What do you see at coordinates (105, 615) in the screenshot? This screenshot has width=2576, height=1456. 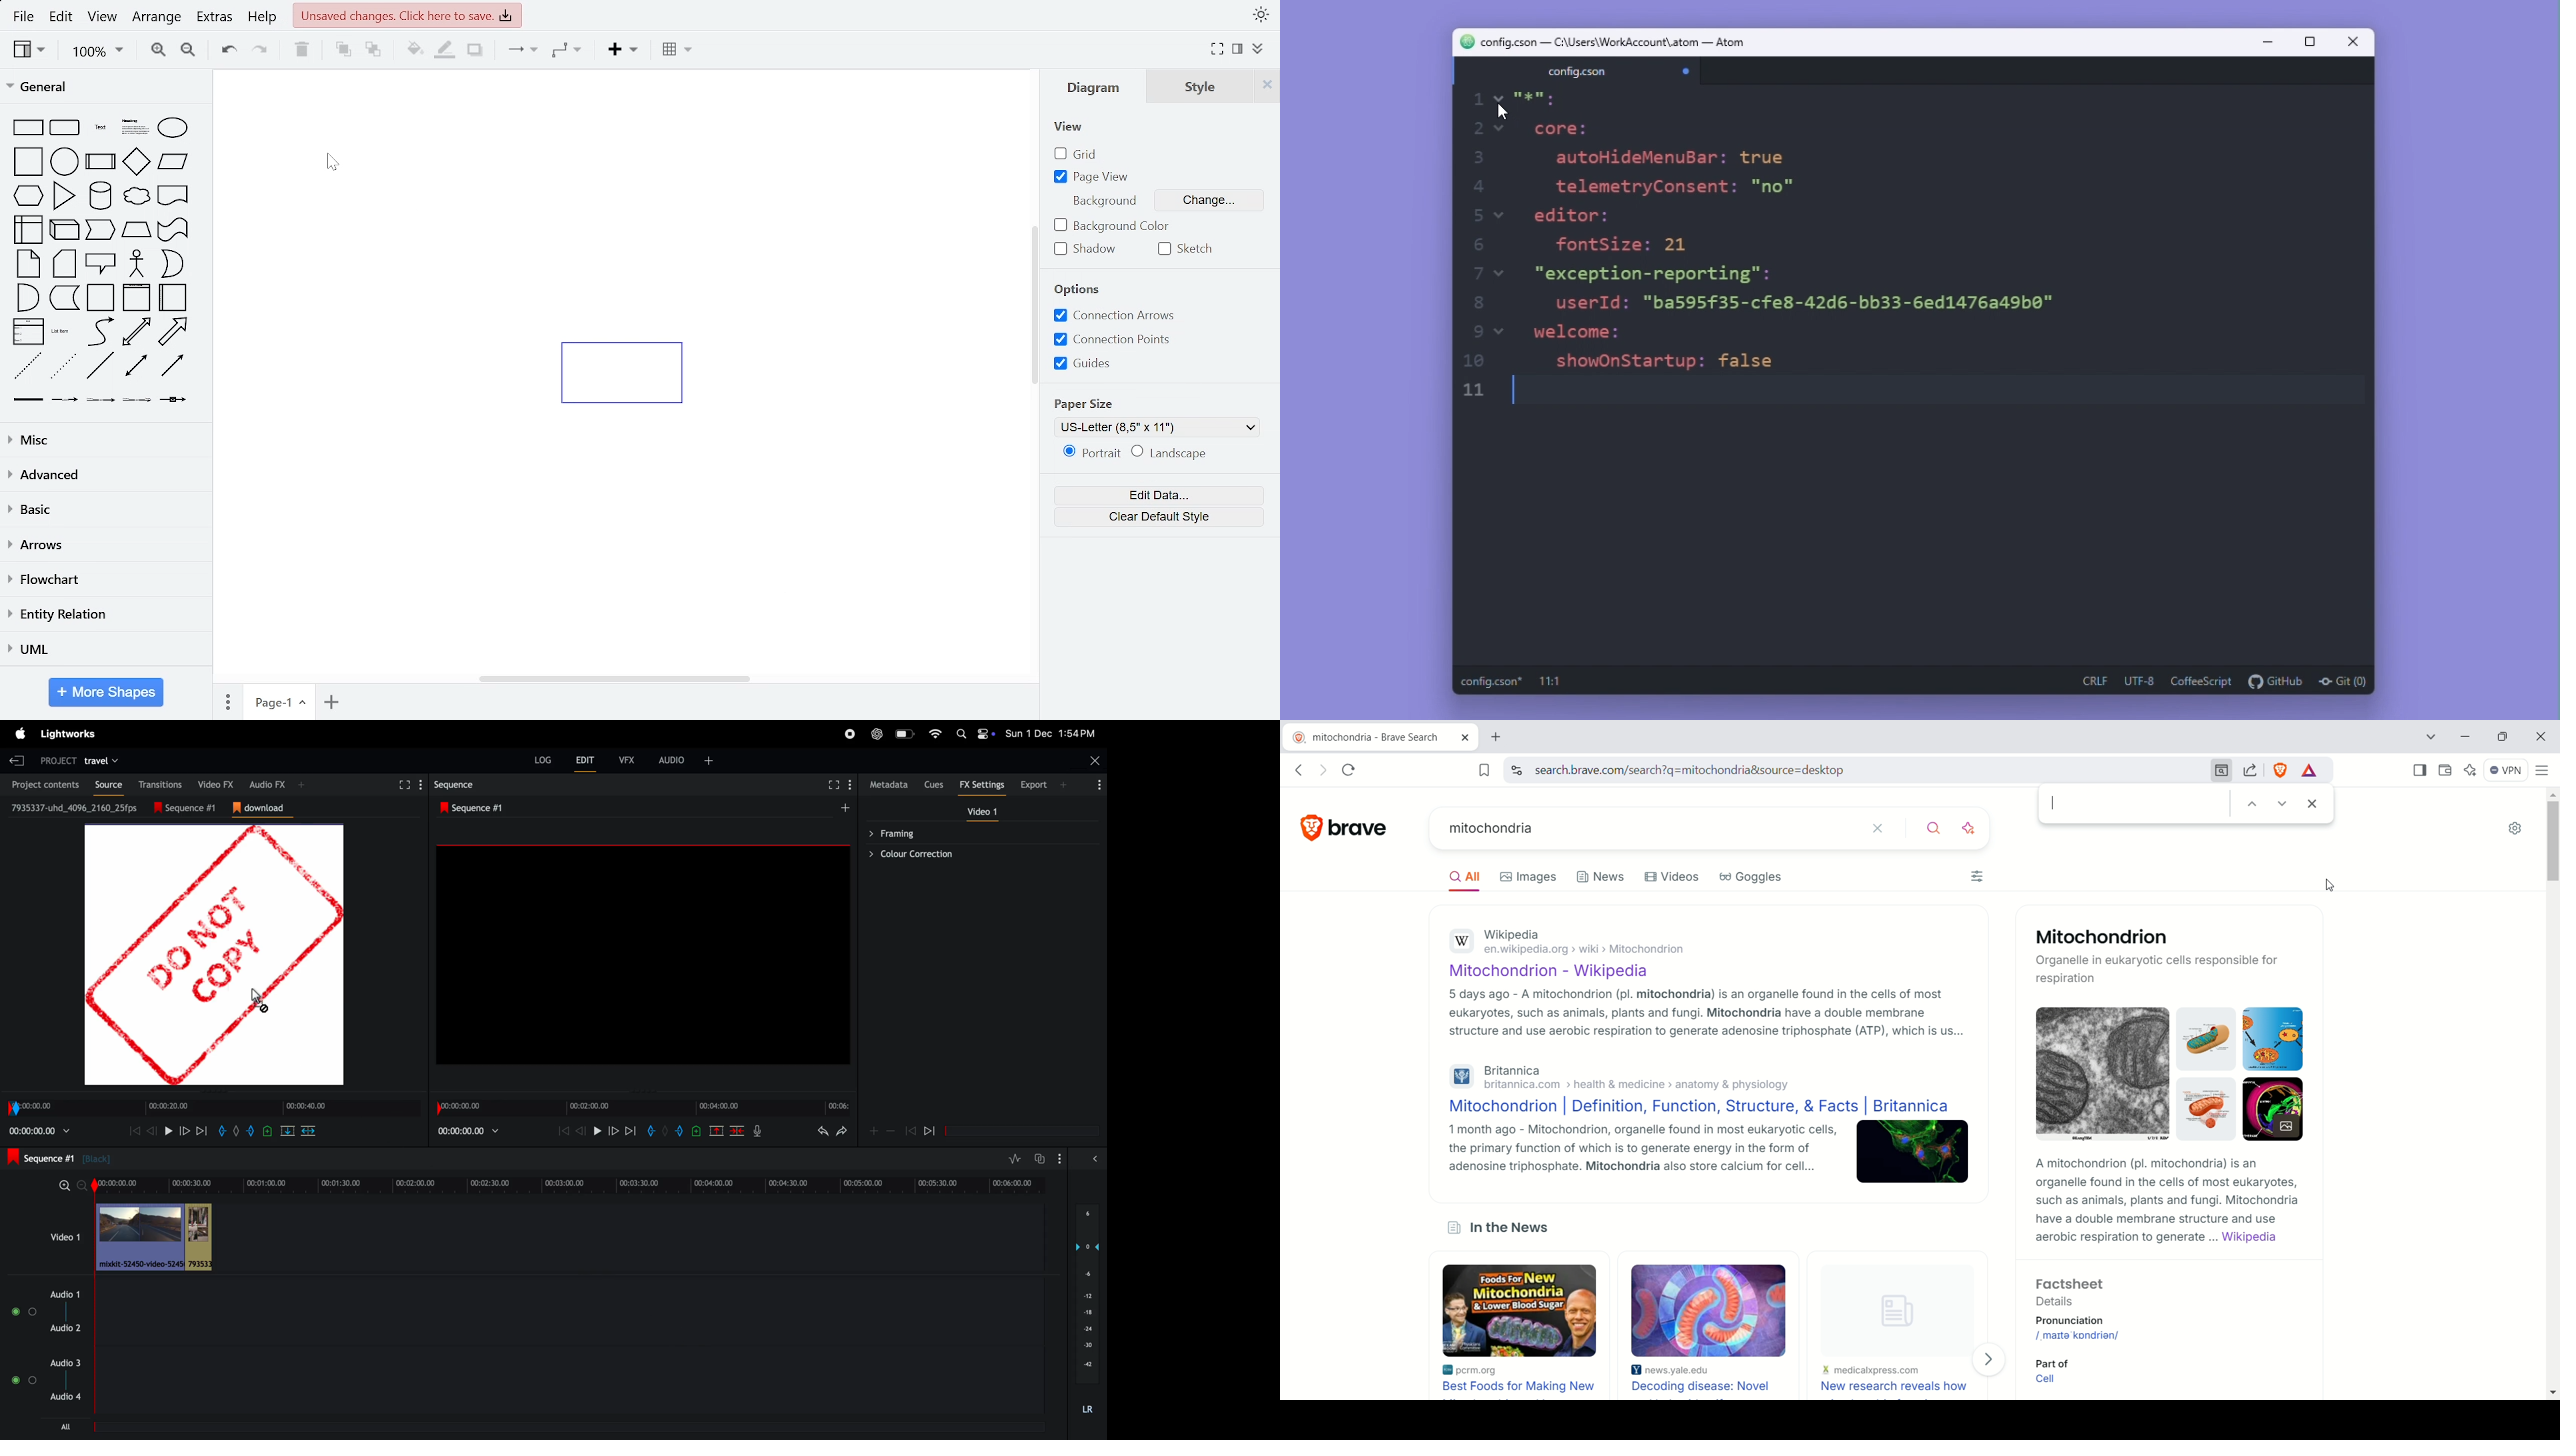 I see `entity relation` at bounding box center [105, 615].